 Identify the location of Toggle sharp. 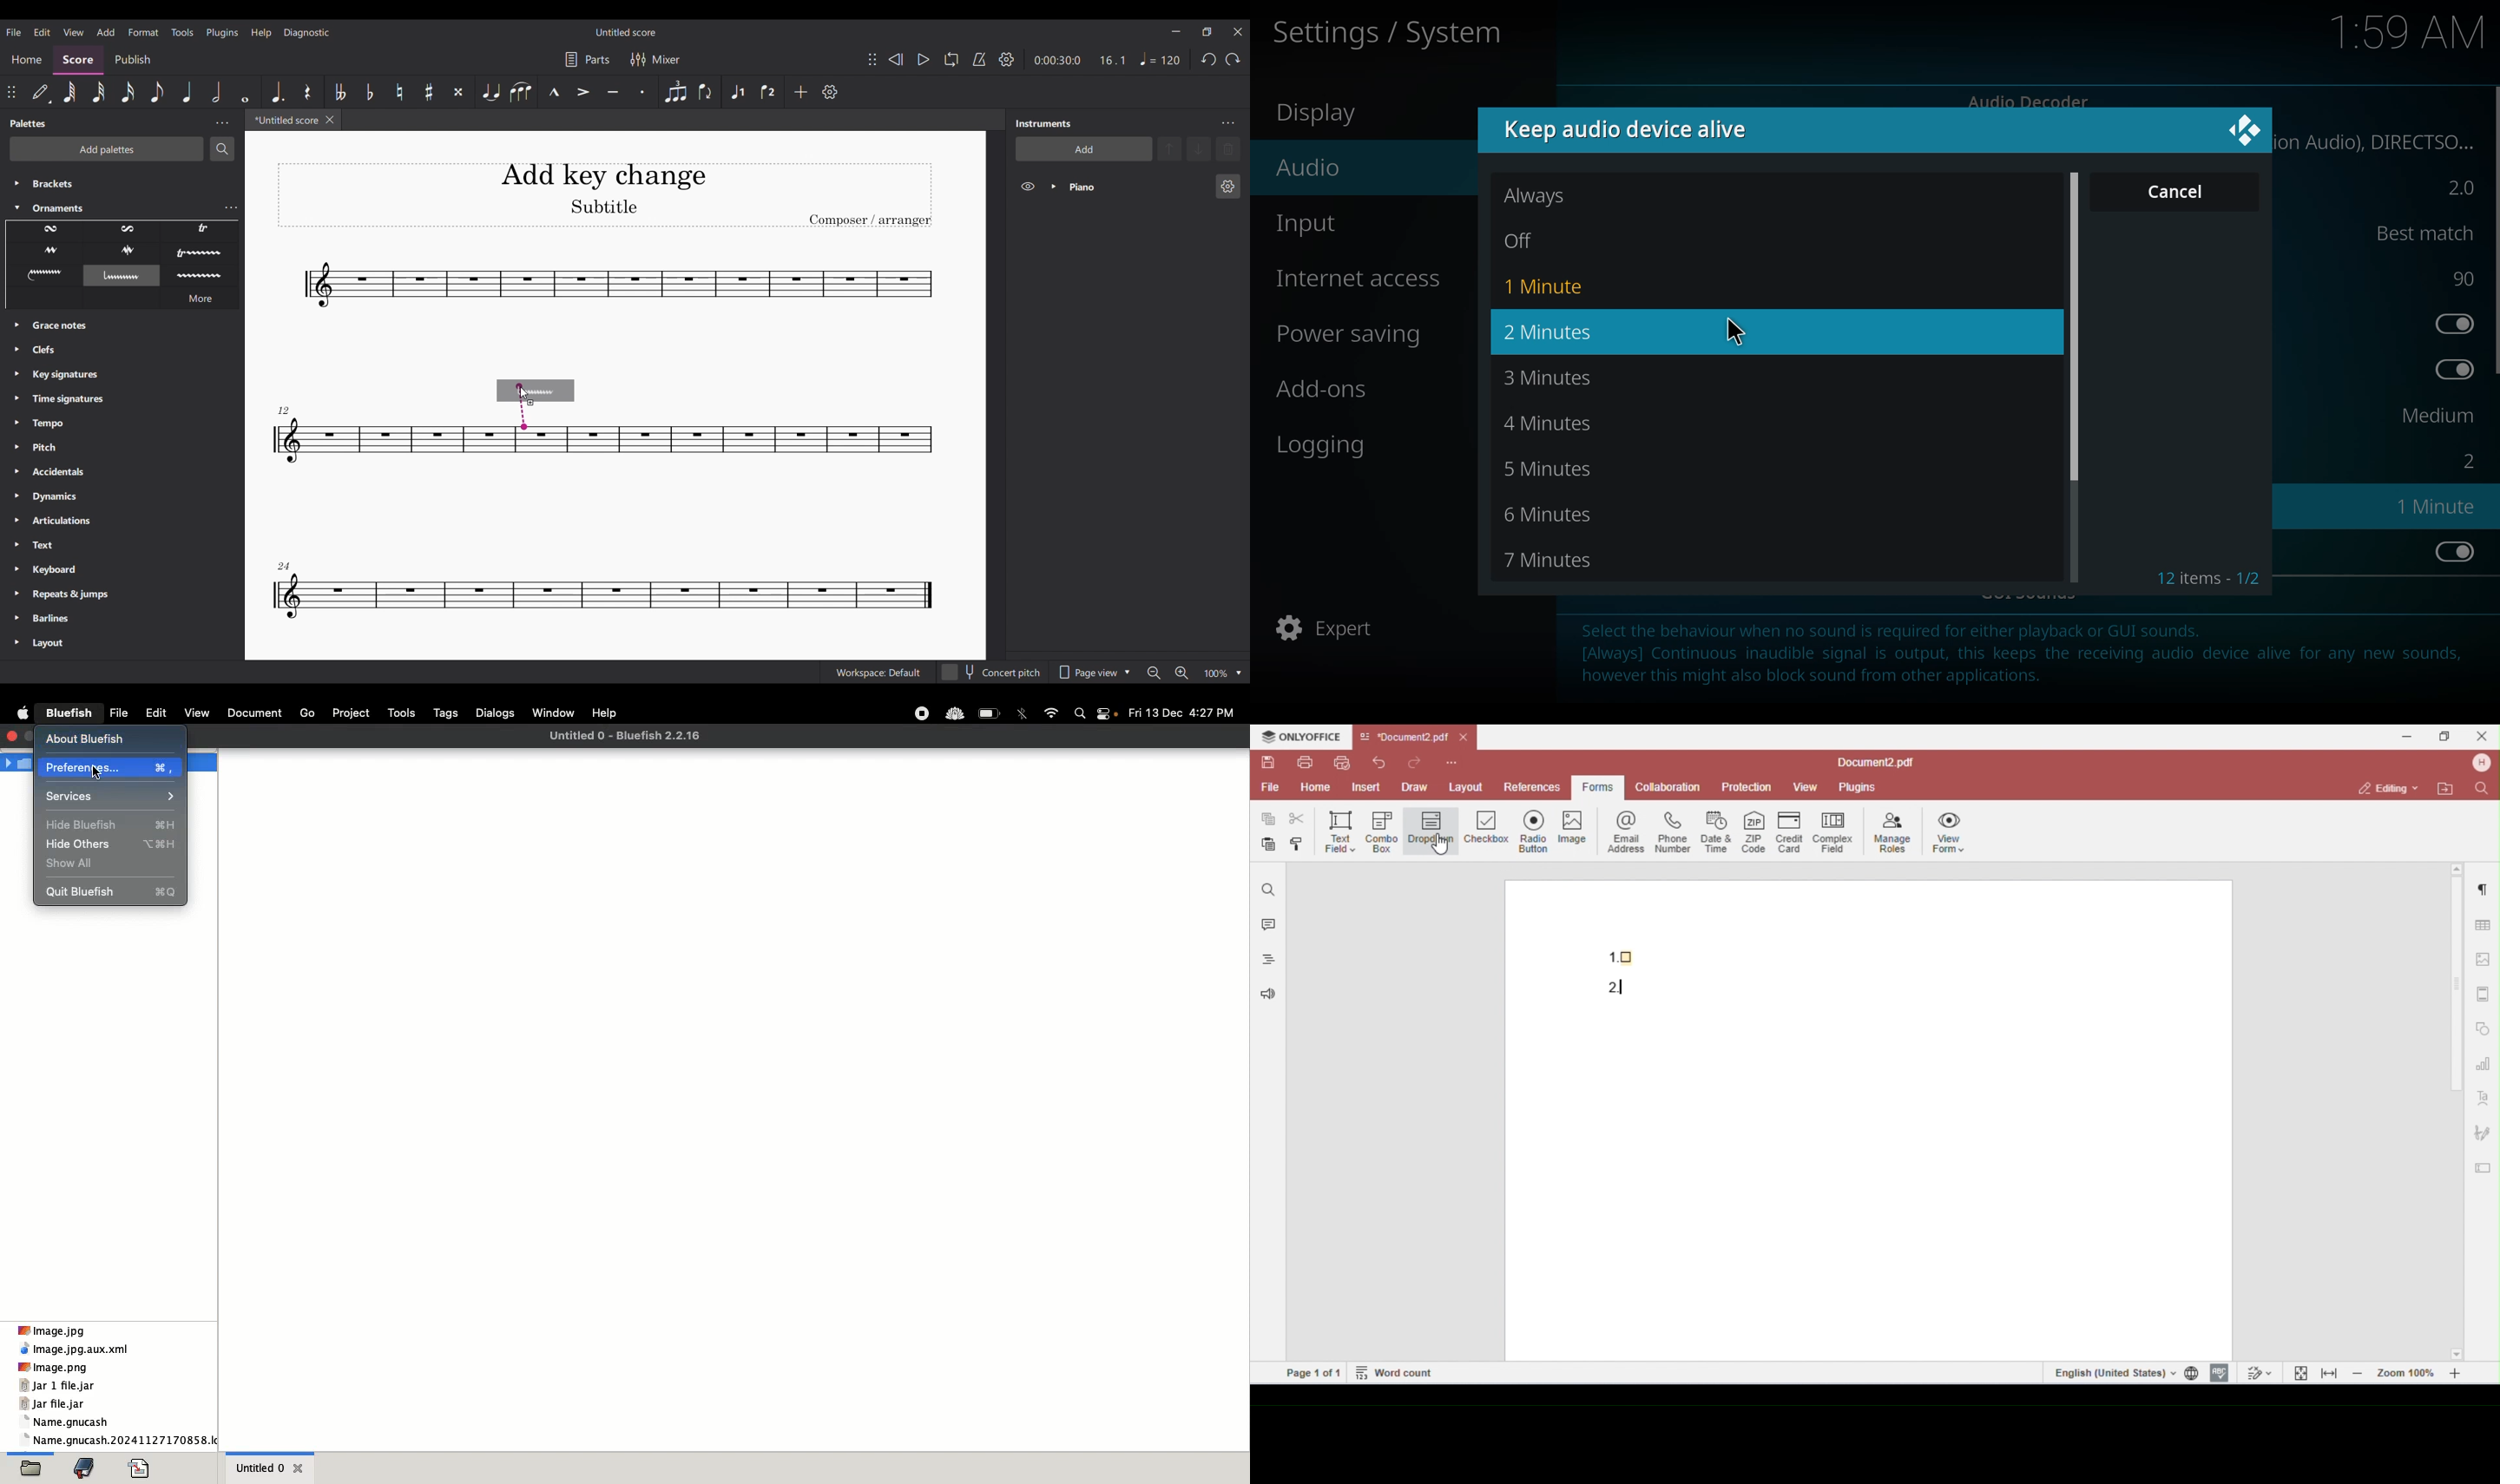
(428, 92).